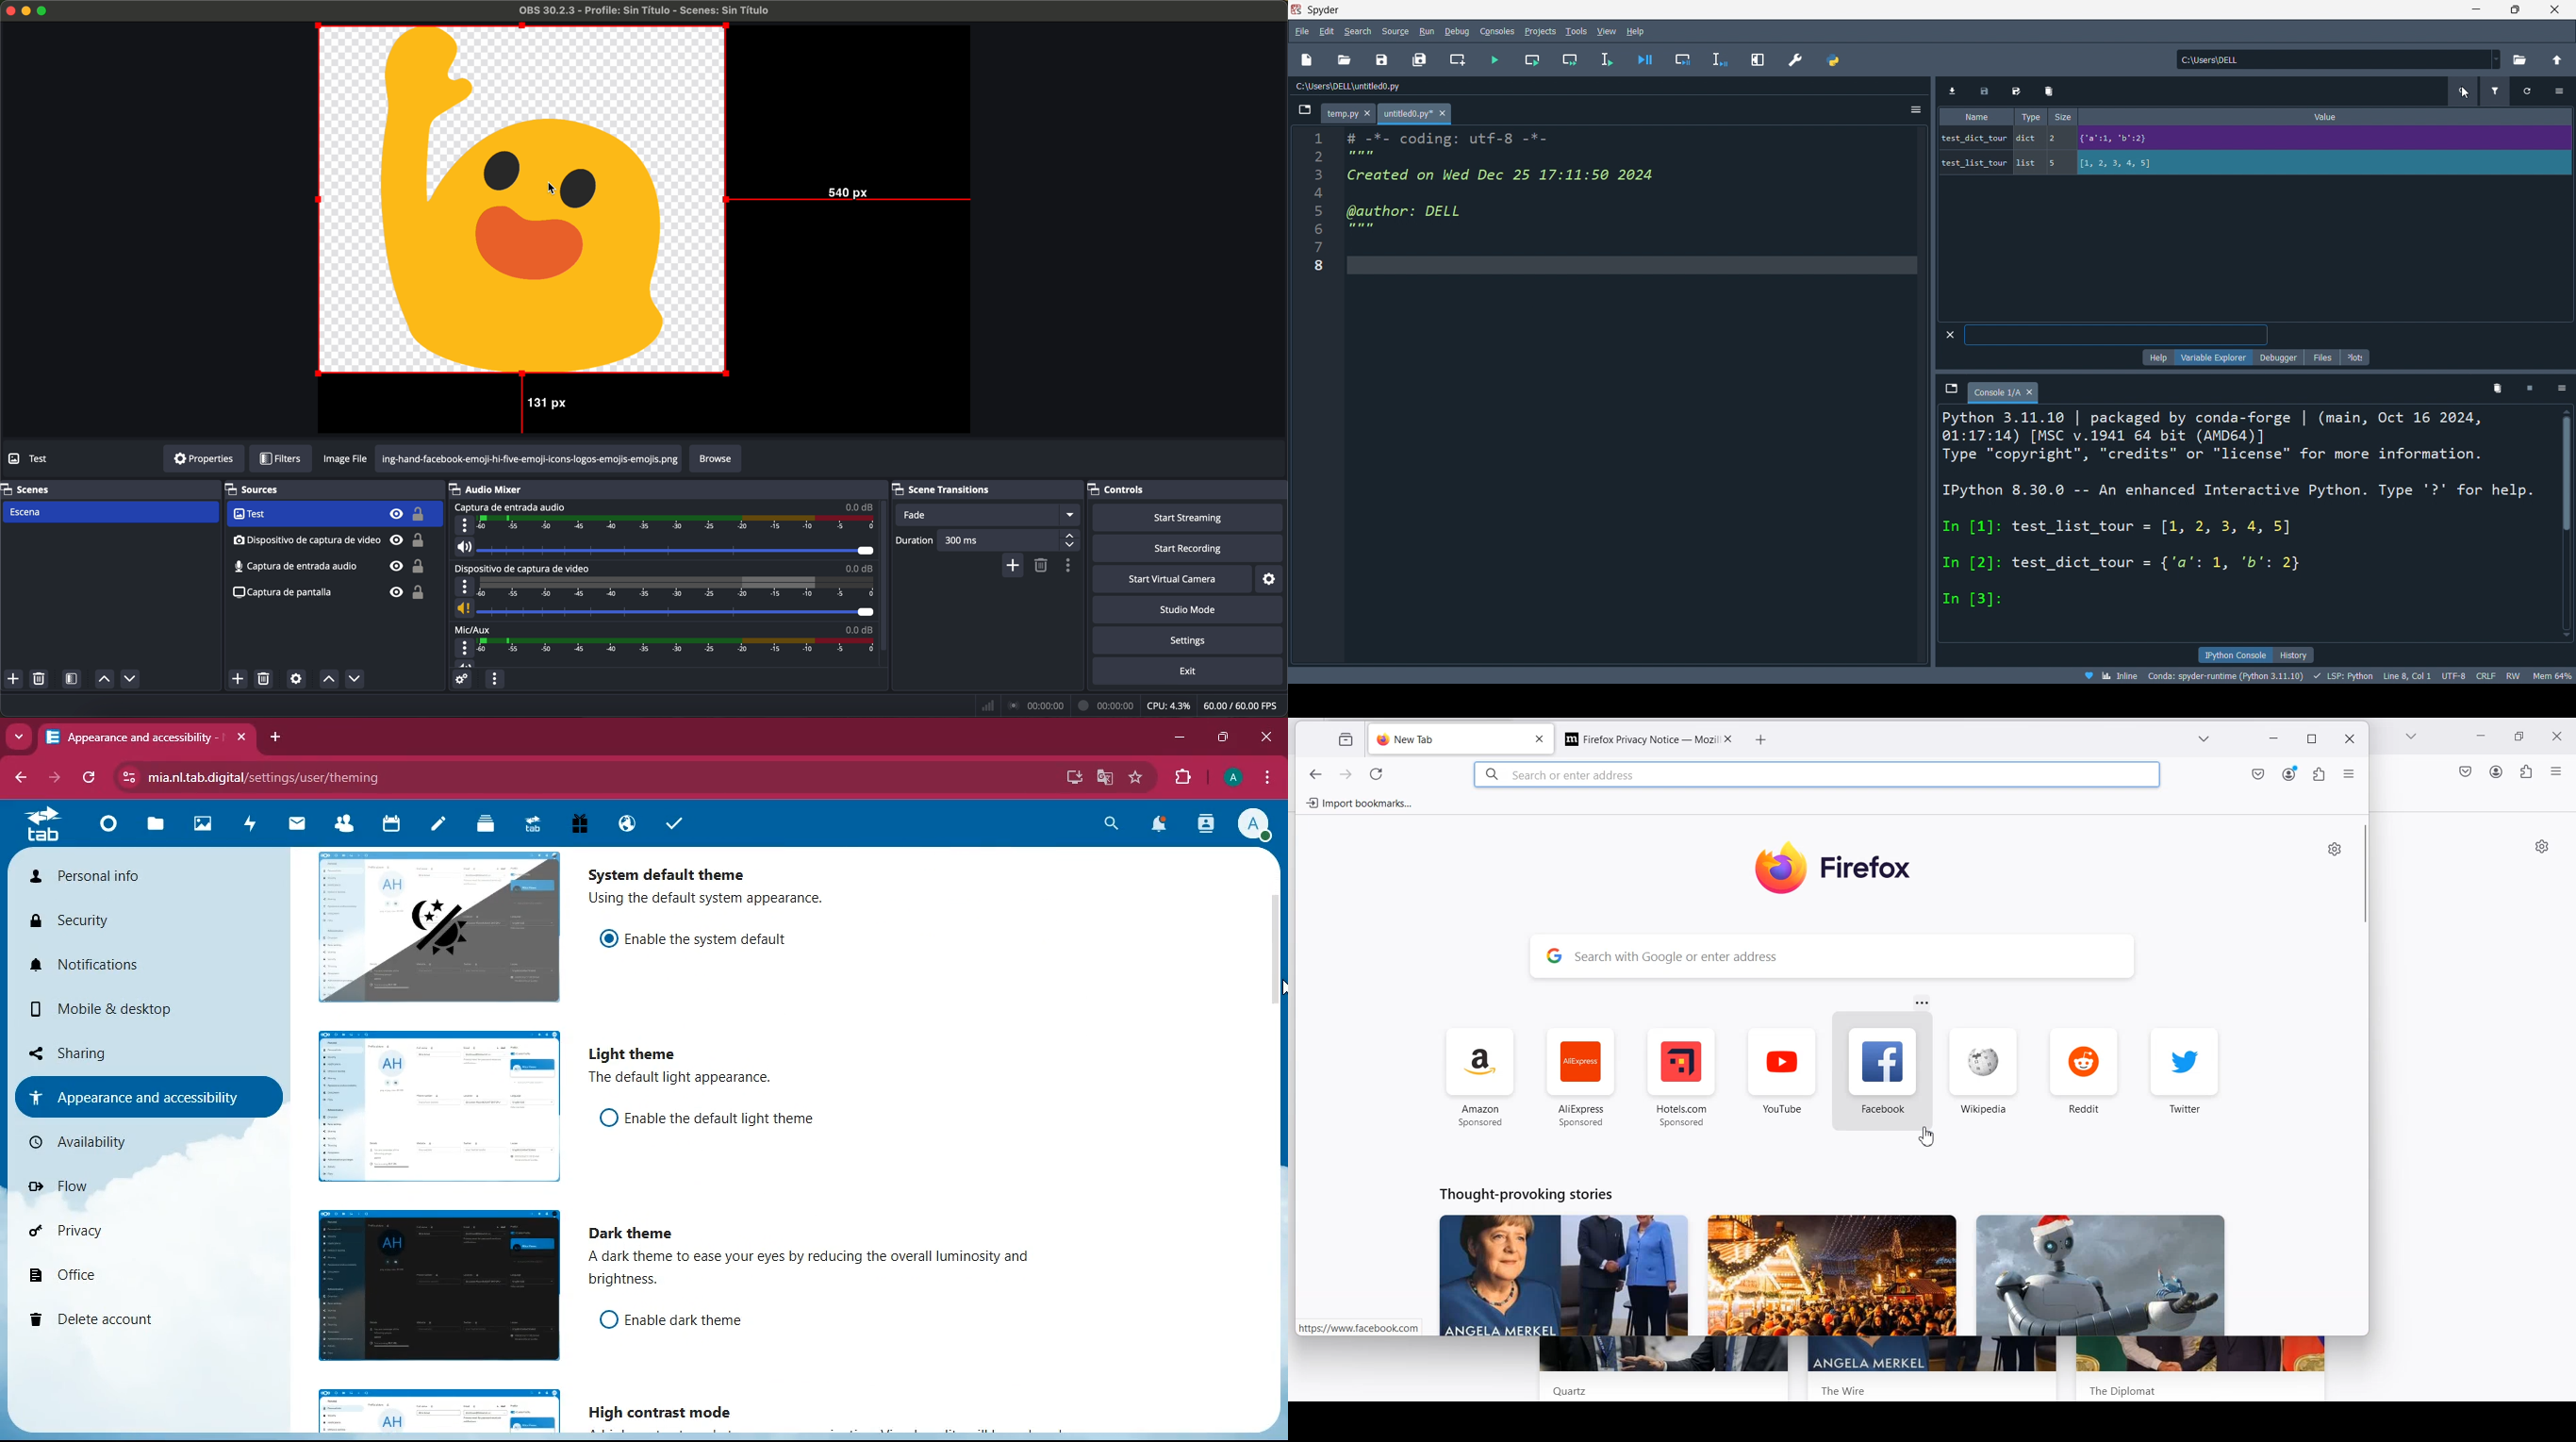 Image resolution: width=2576 pixels, height=1456 pixels. I want to click on Close, so click(2561, 735).